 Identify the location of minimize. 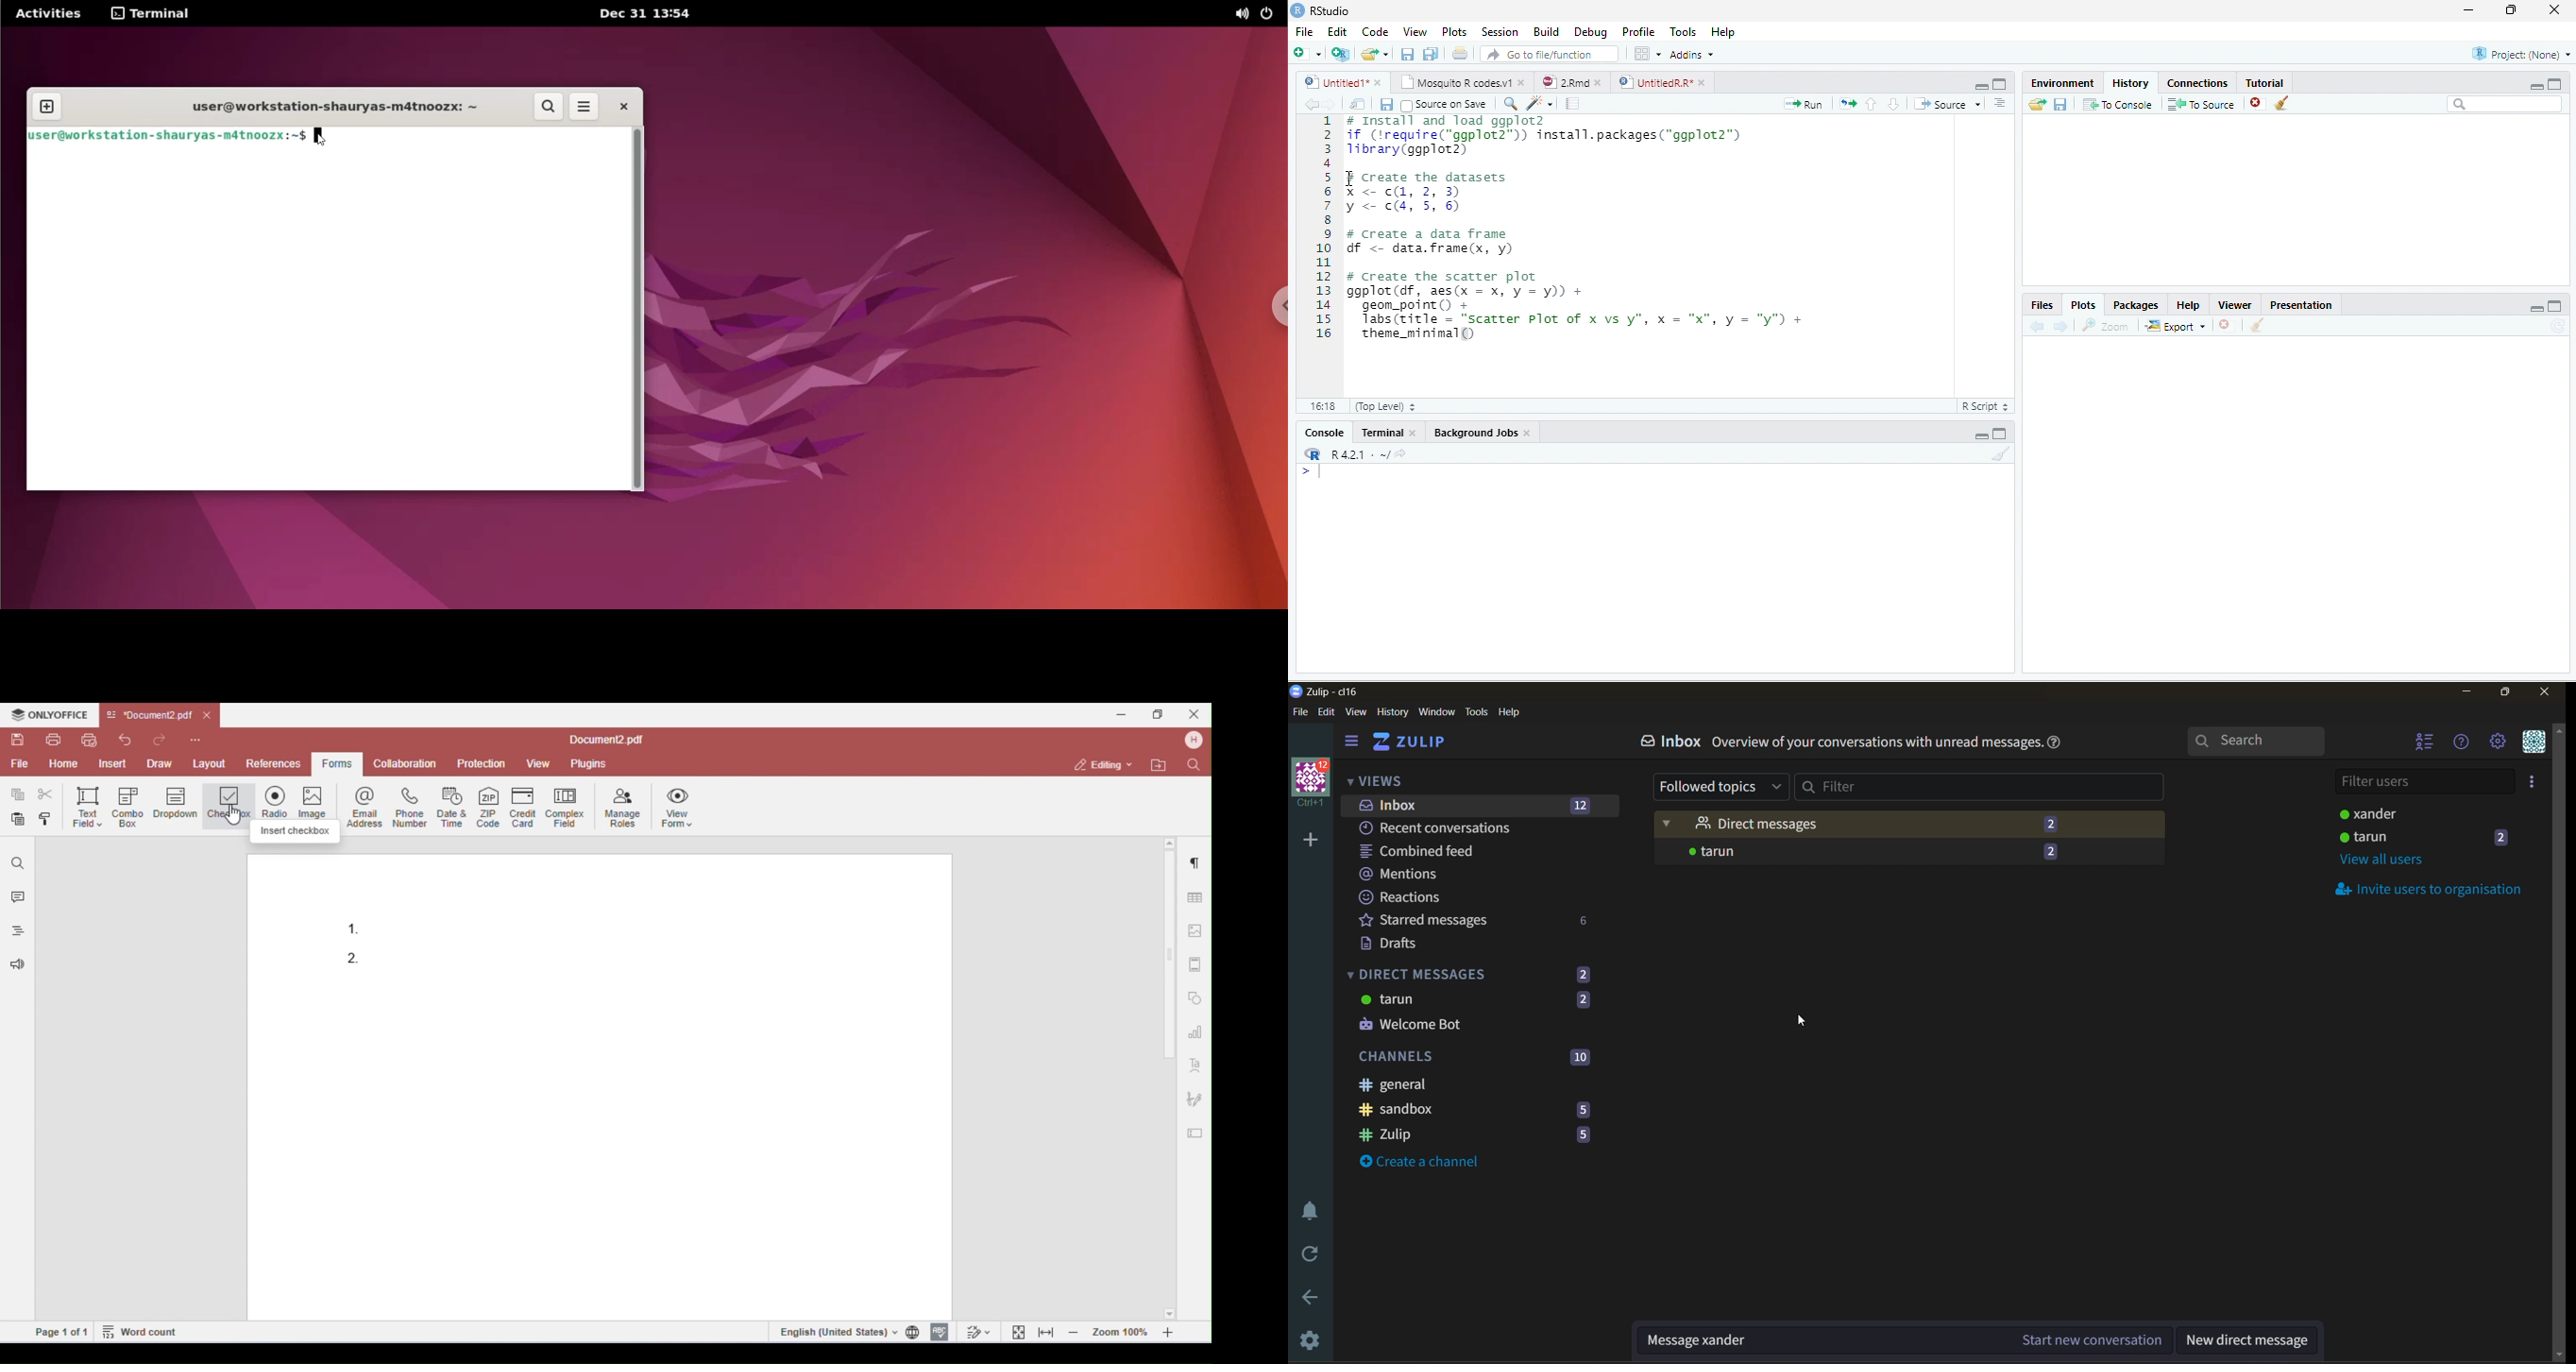
(2468, 690).